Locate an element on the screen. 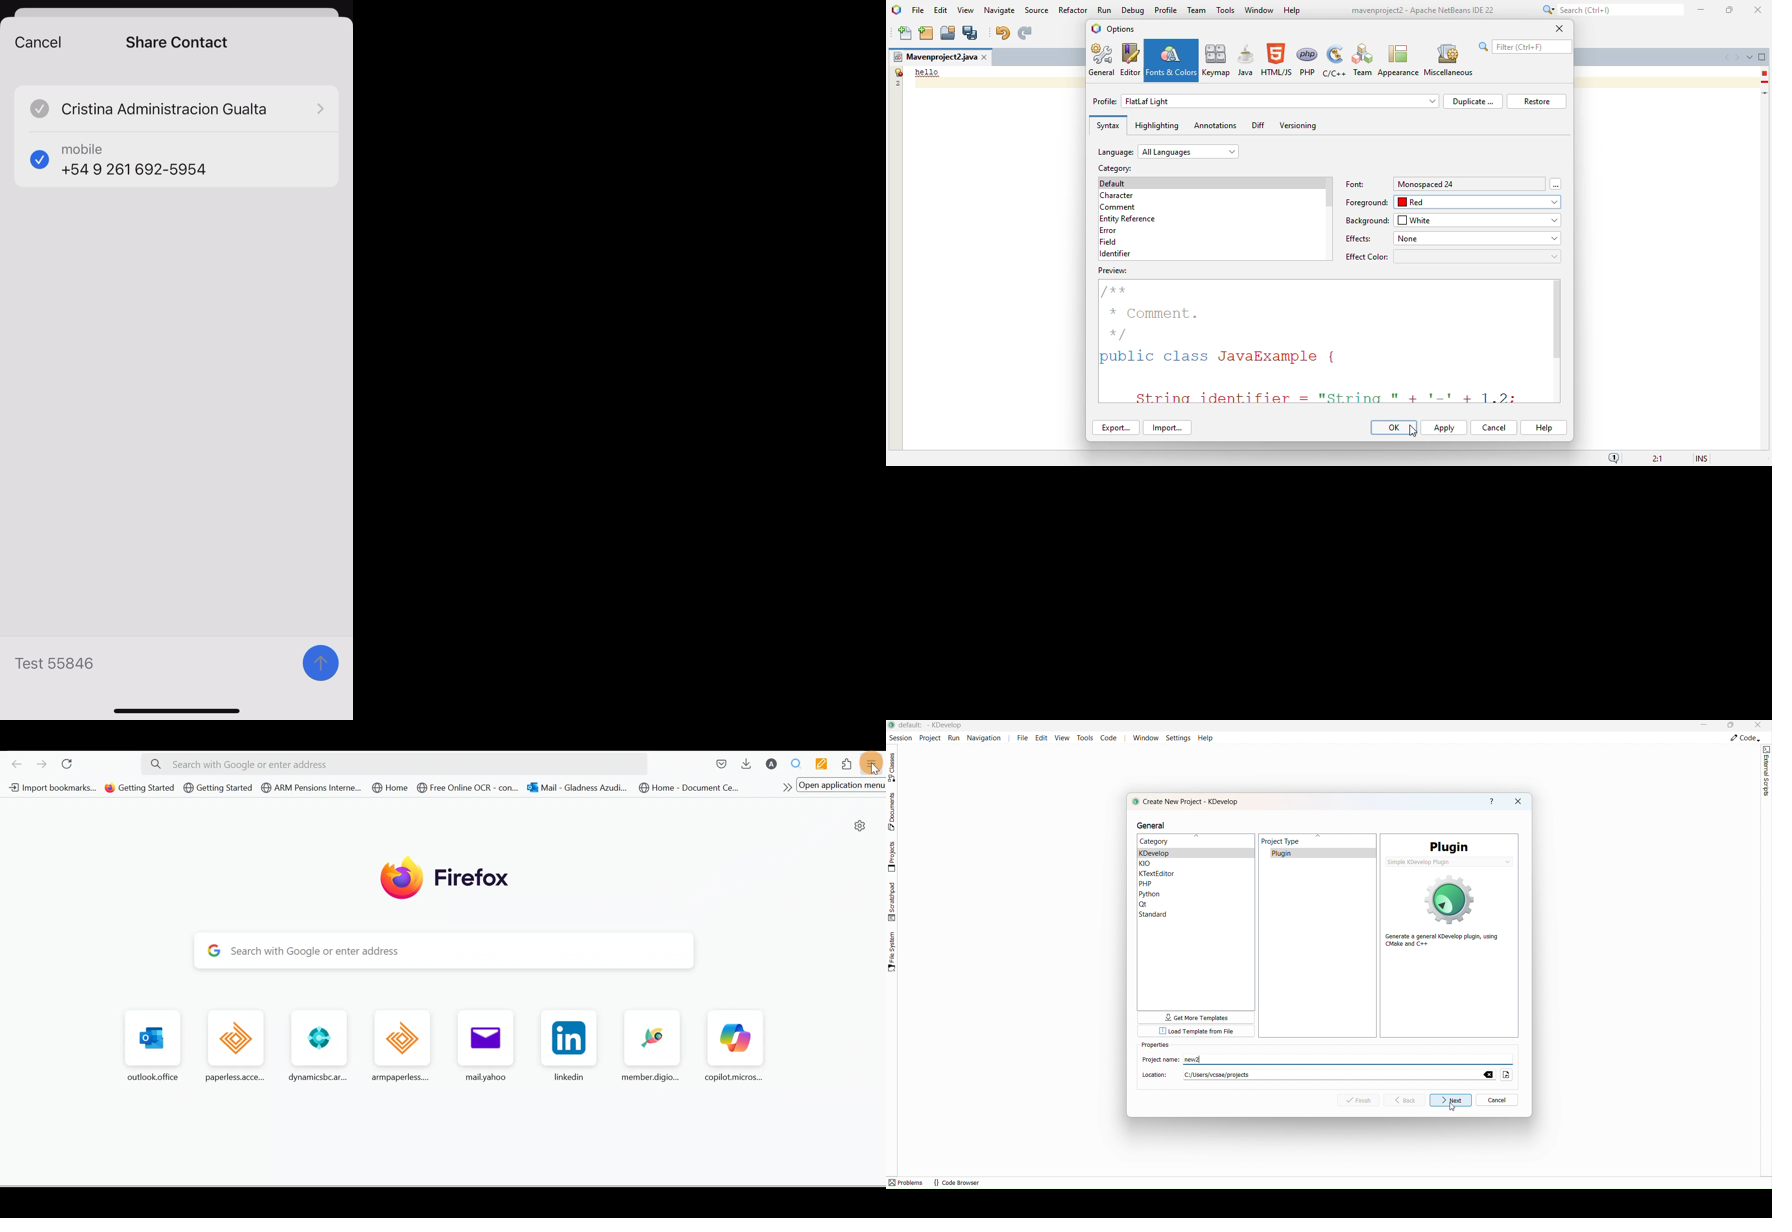  font chooser is located at coordinates (1555, 184).